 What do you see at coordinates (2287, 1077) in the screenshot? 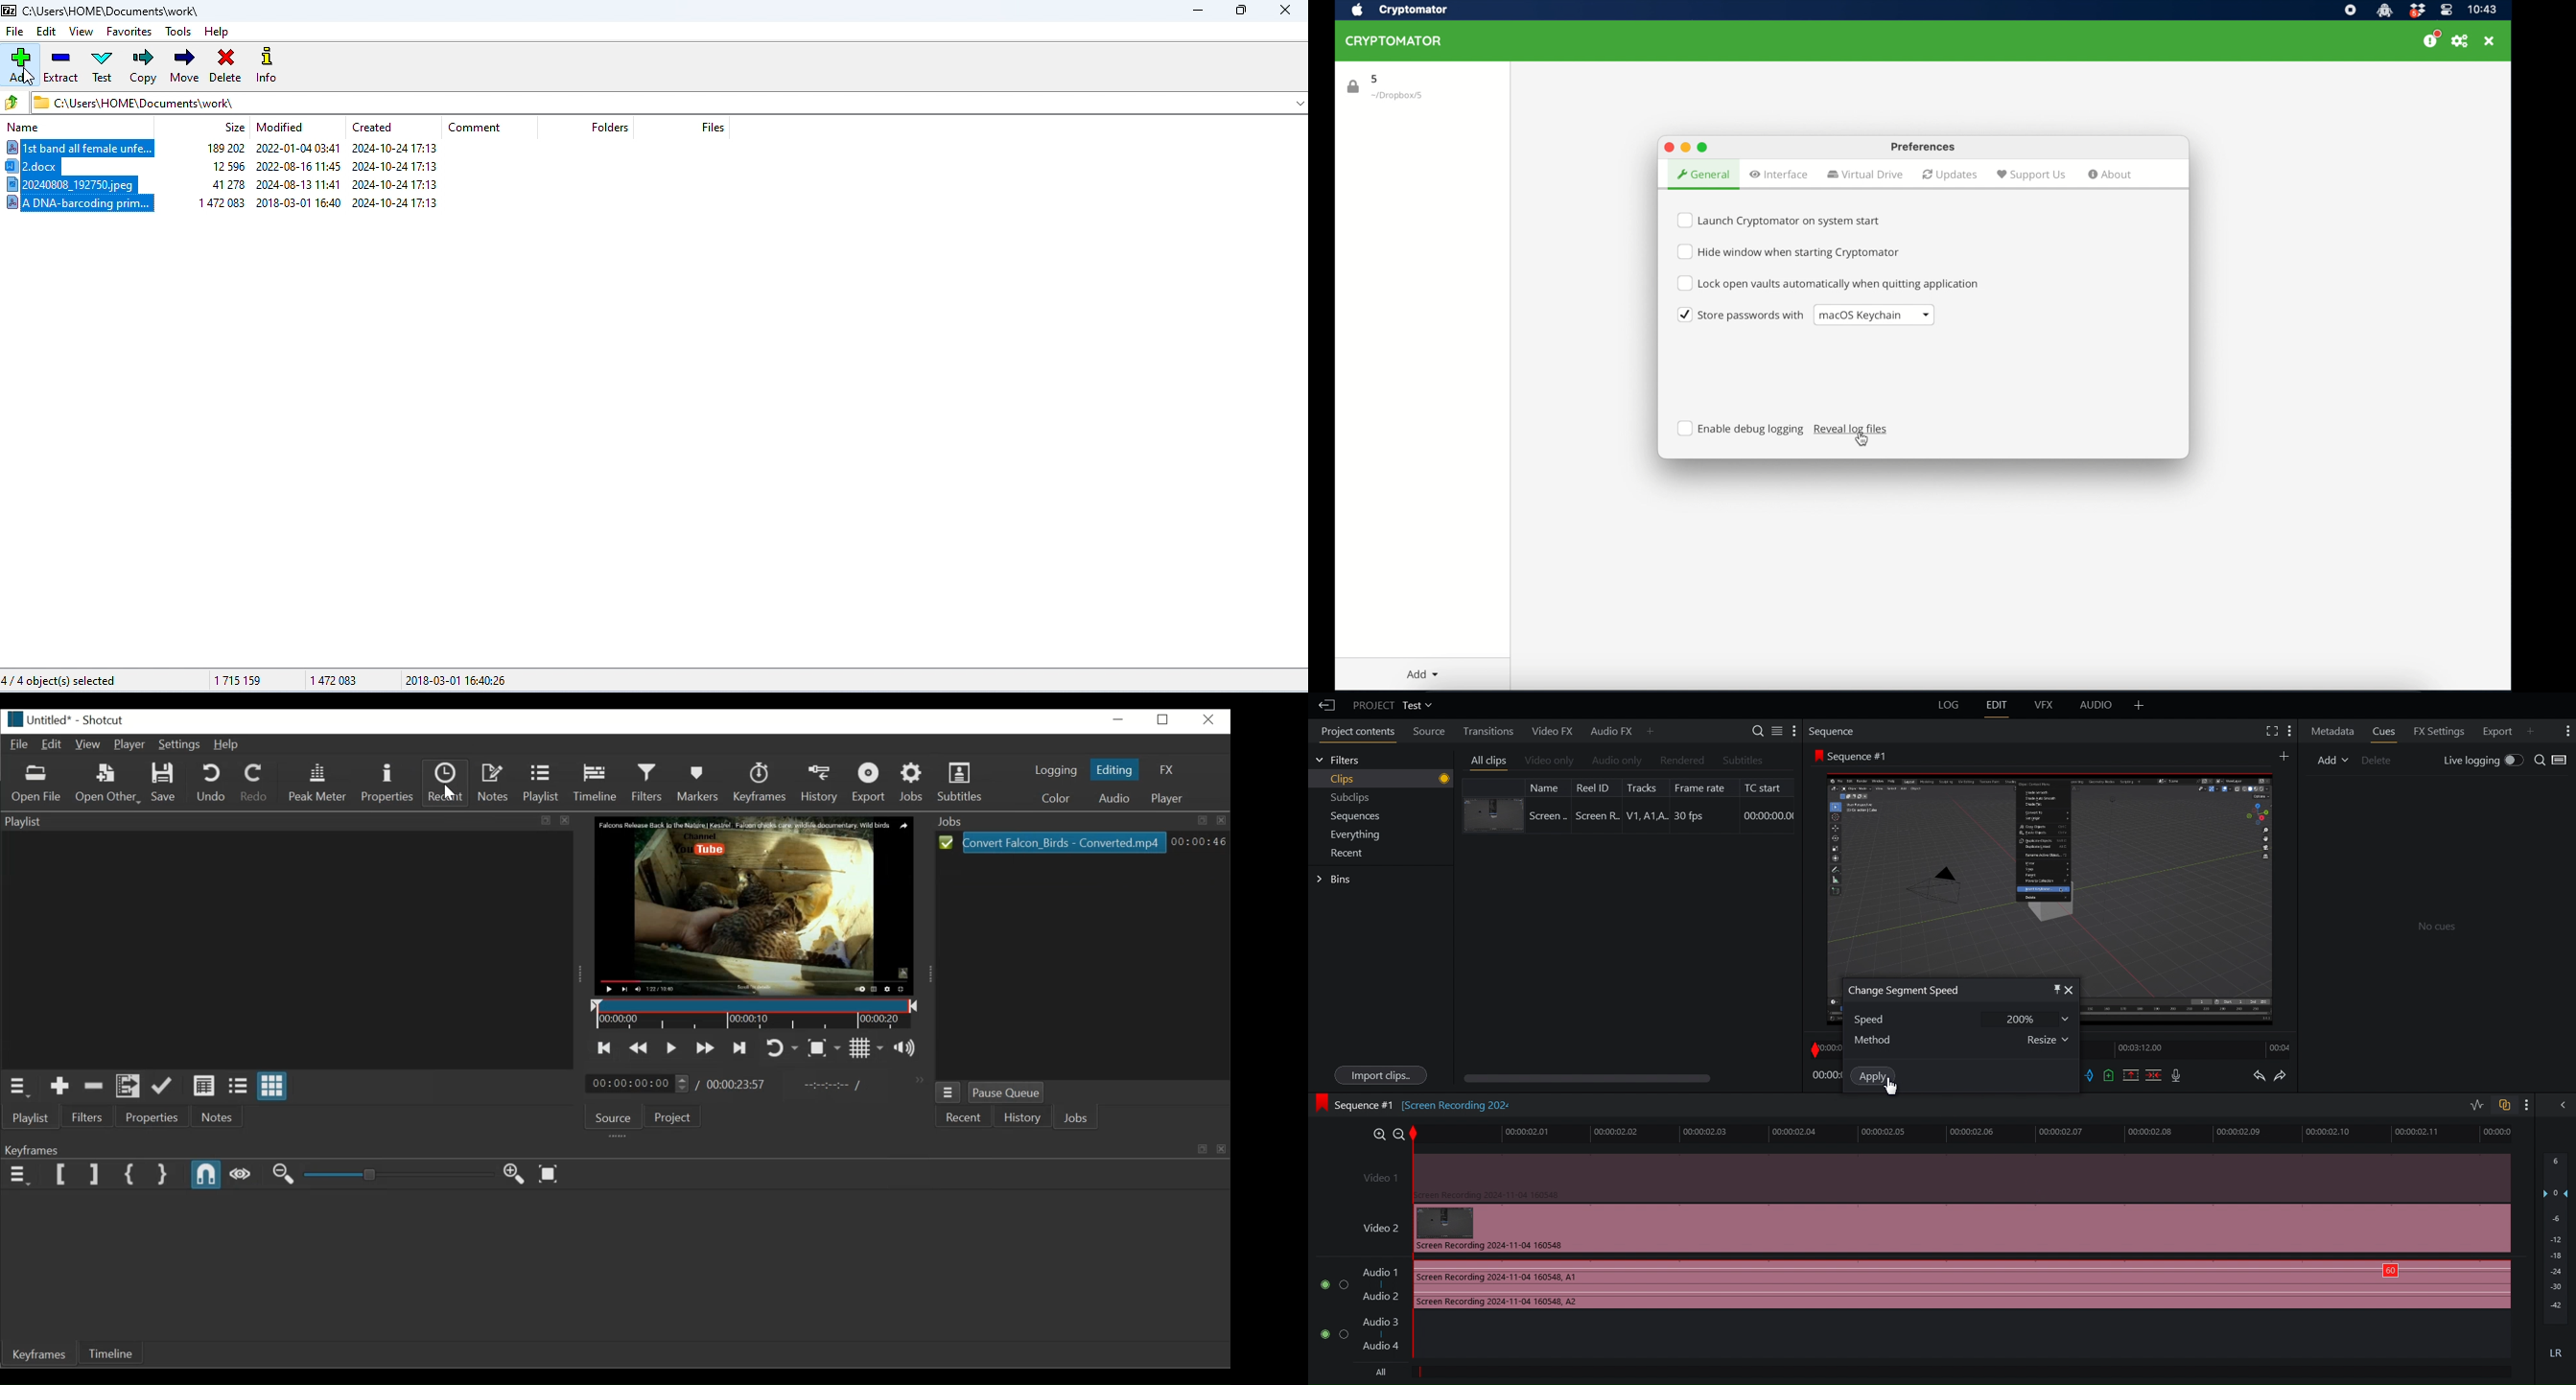
I see `Redo` at bounding box center [2287, 1077].